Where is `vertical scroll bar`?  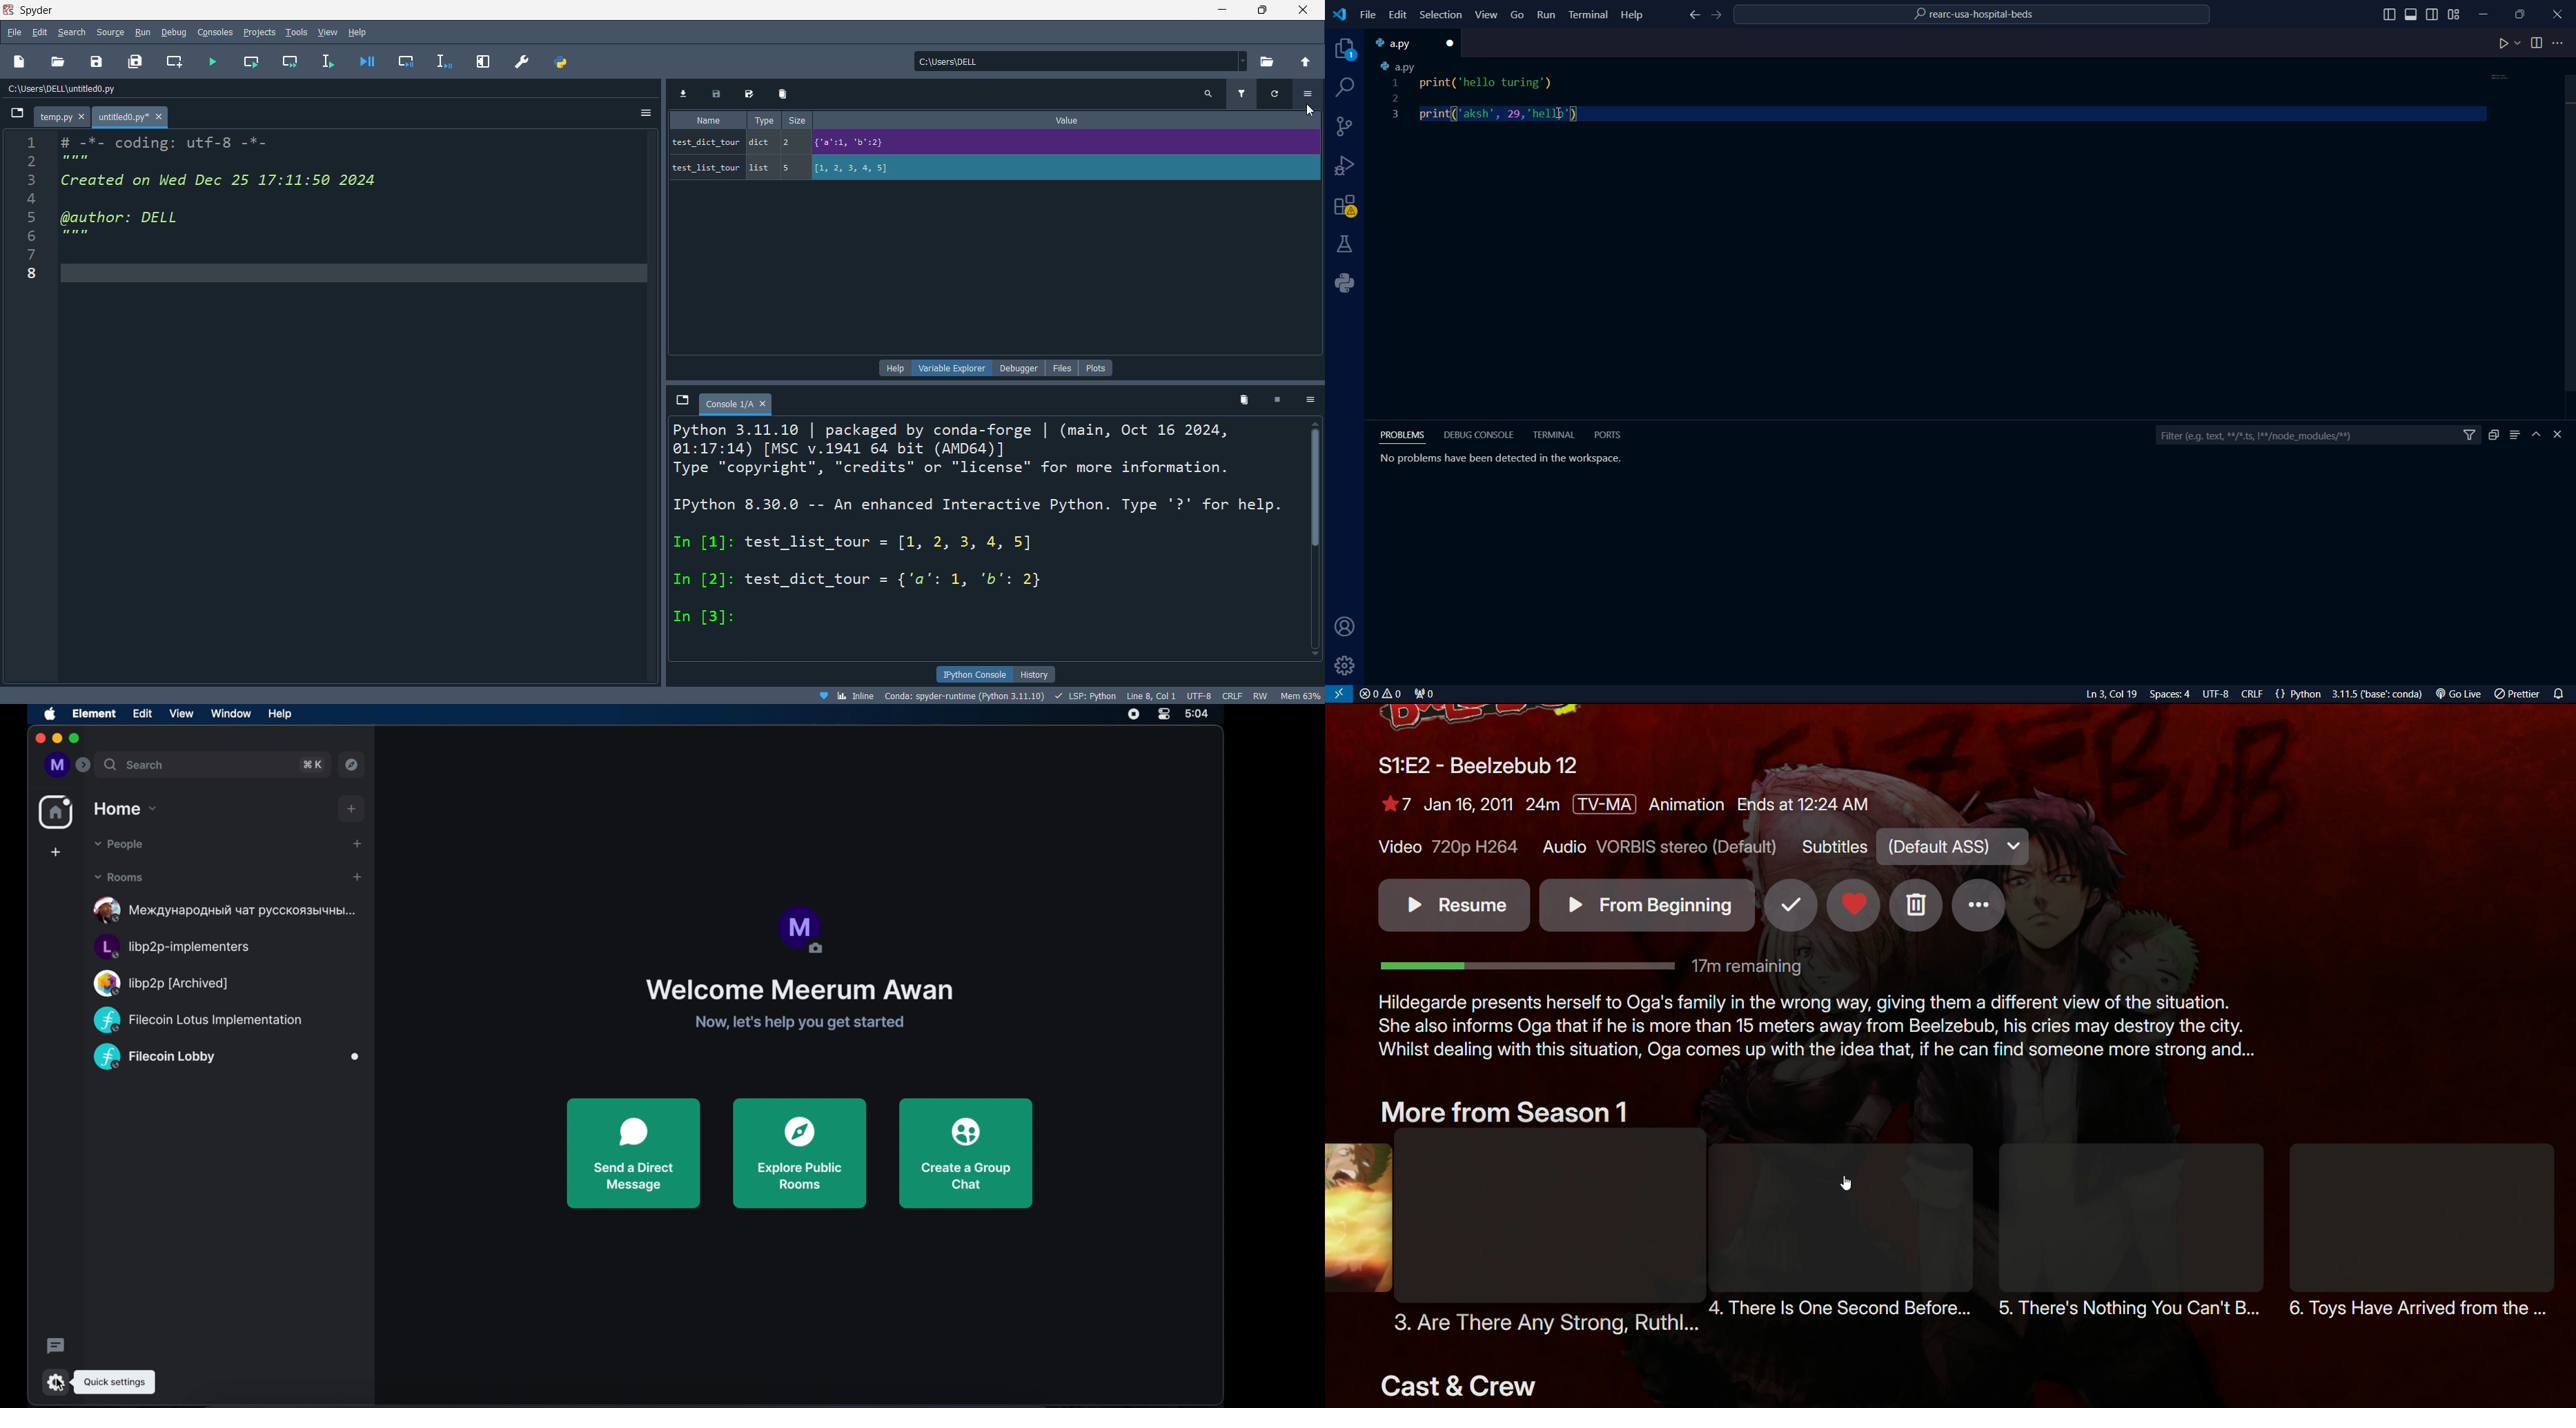 vertical scroll bar is located at coordinates (1317, 536).